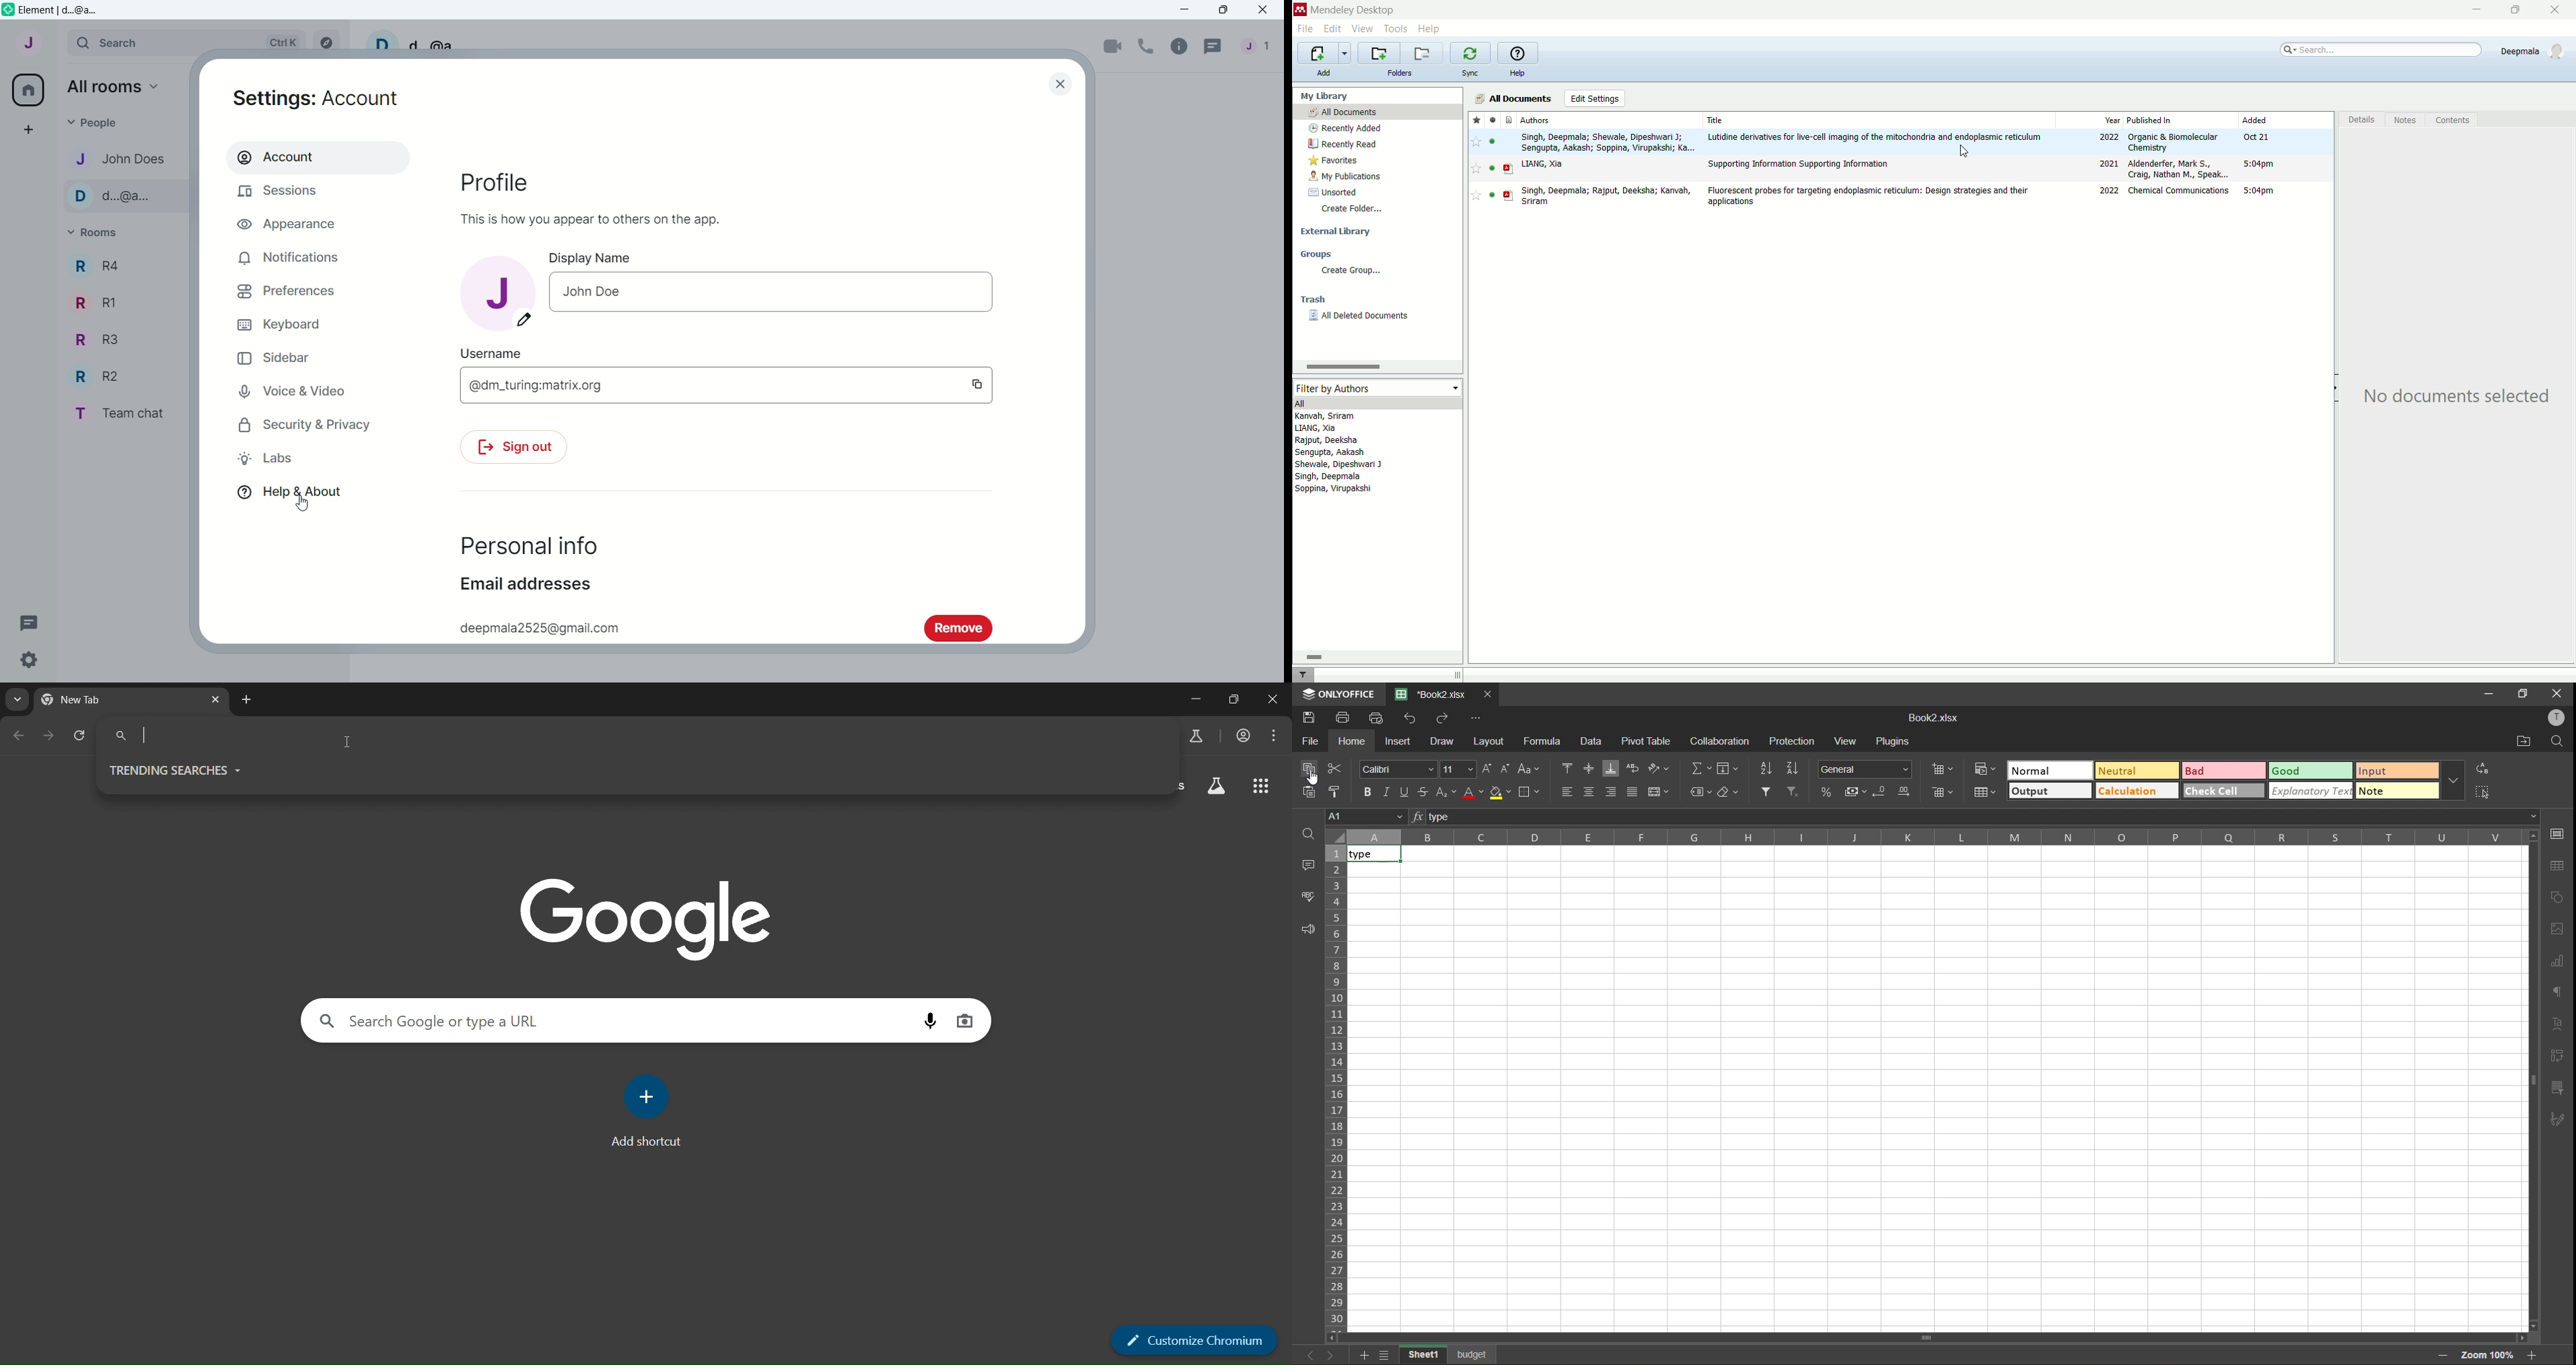 Image resolution: width=2576 pixels, height=1372 pixels. What do you see at coordinates (287, 292) in the screenshot?
I see `Preferences` at bounding box center [287, 292].